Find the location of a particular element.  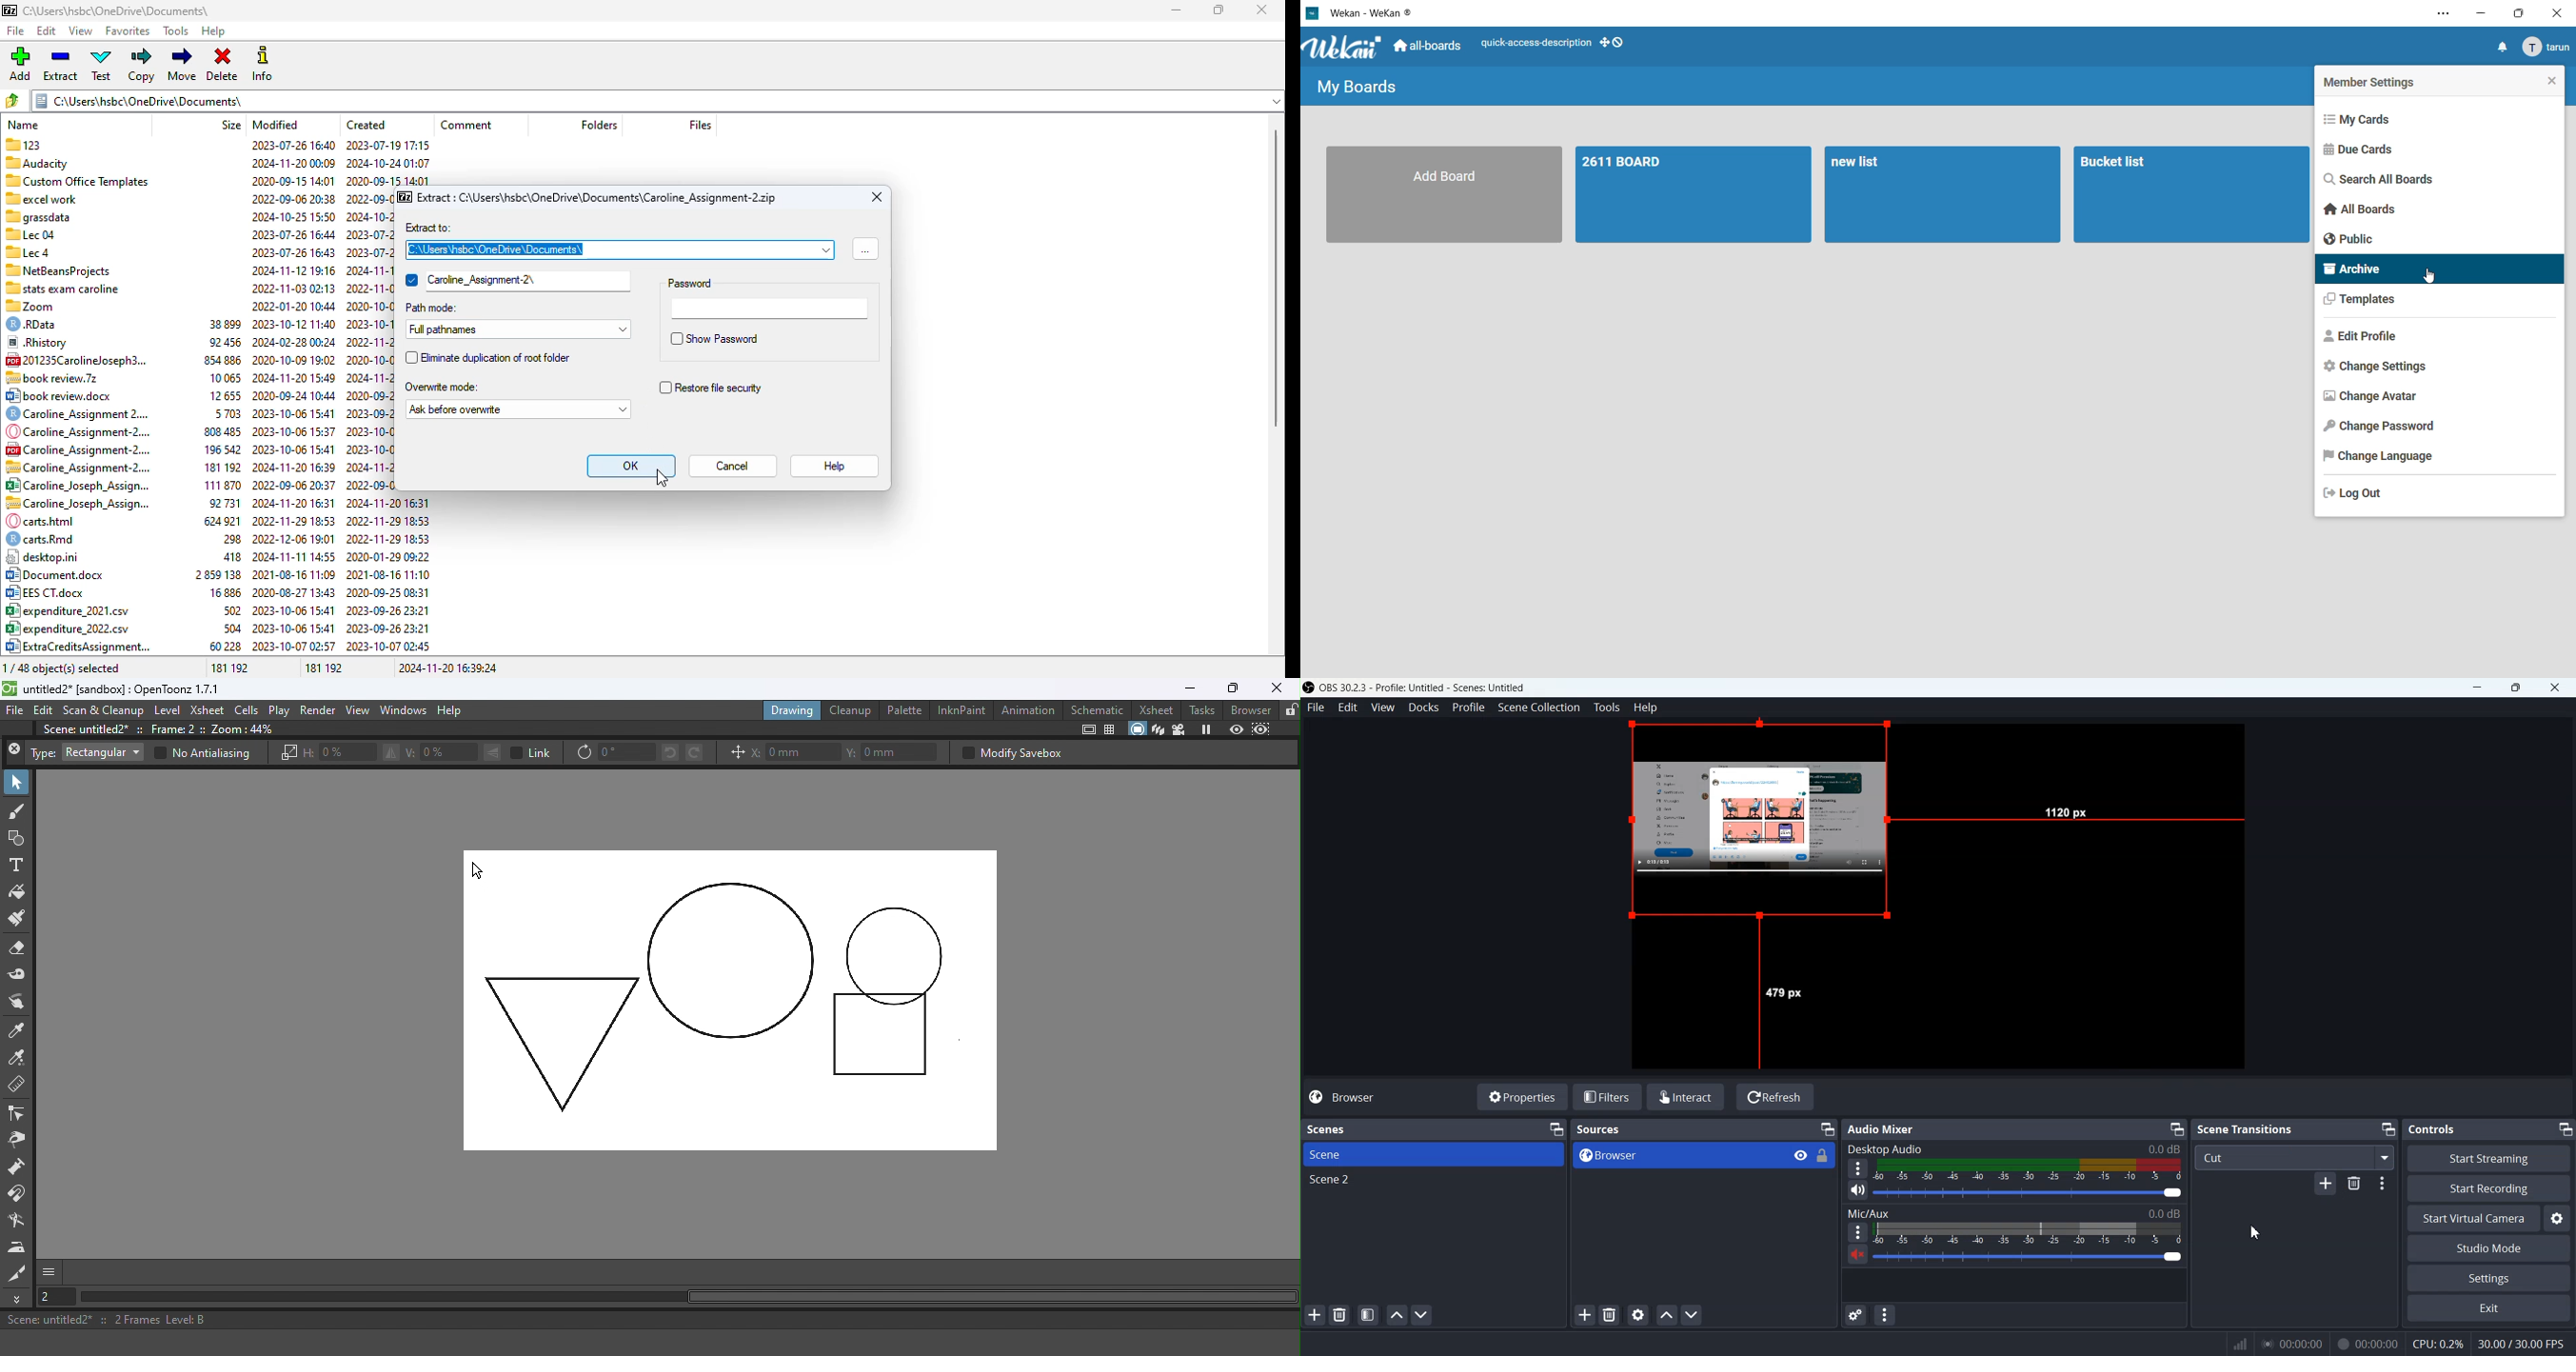

Scene: untitled2* :: 2 Frames Level: B is located at coordinates (648, 1321).